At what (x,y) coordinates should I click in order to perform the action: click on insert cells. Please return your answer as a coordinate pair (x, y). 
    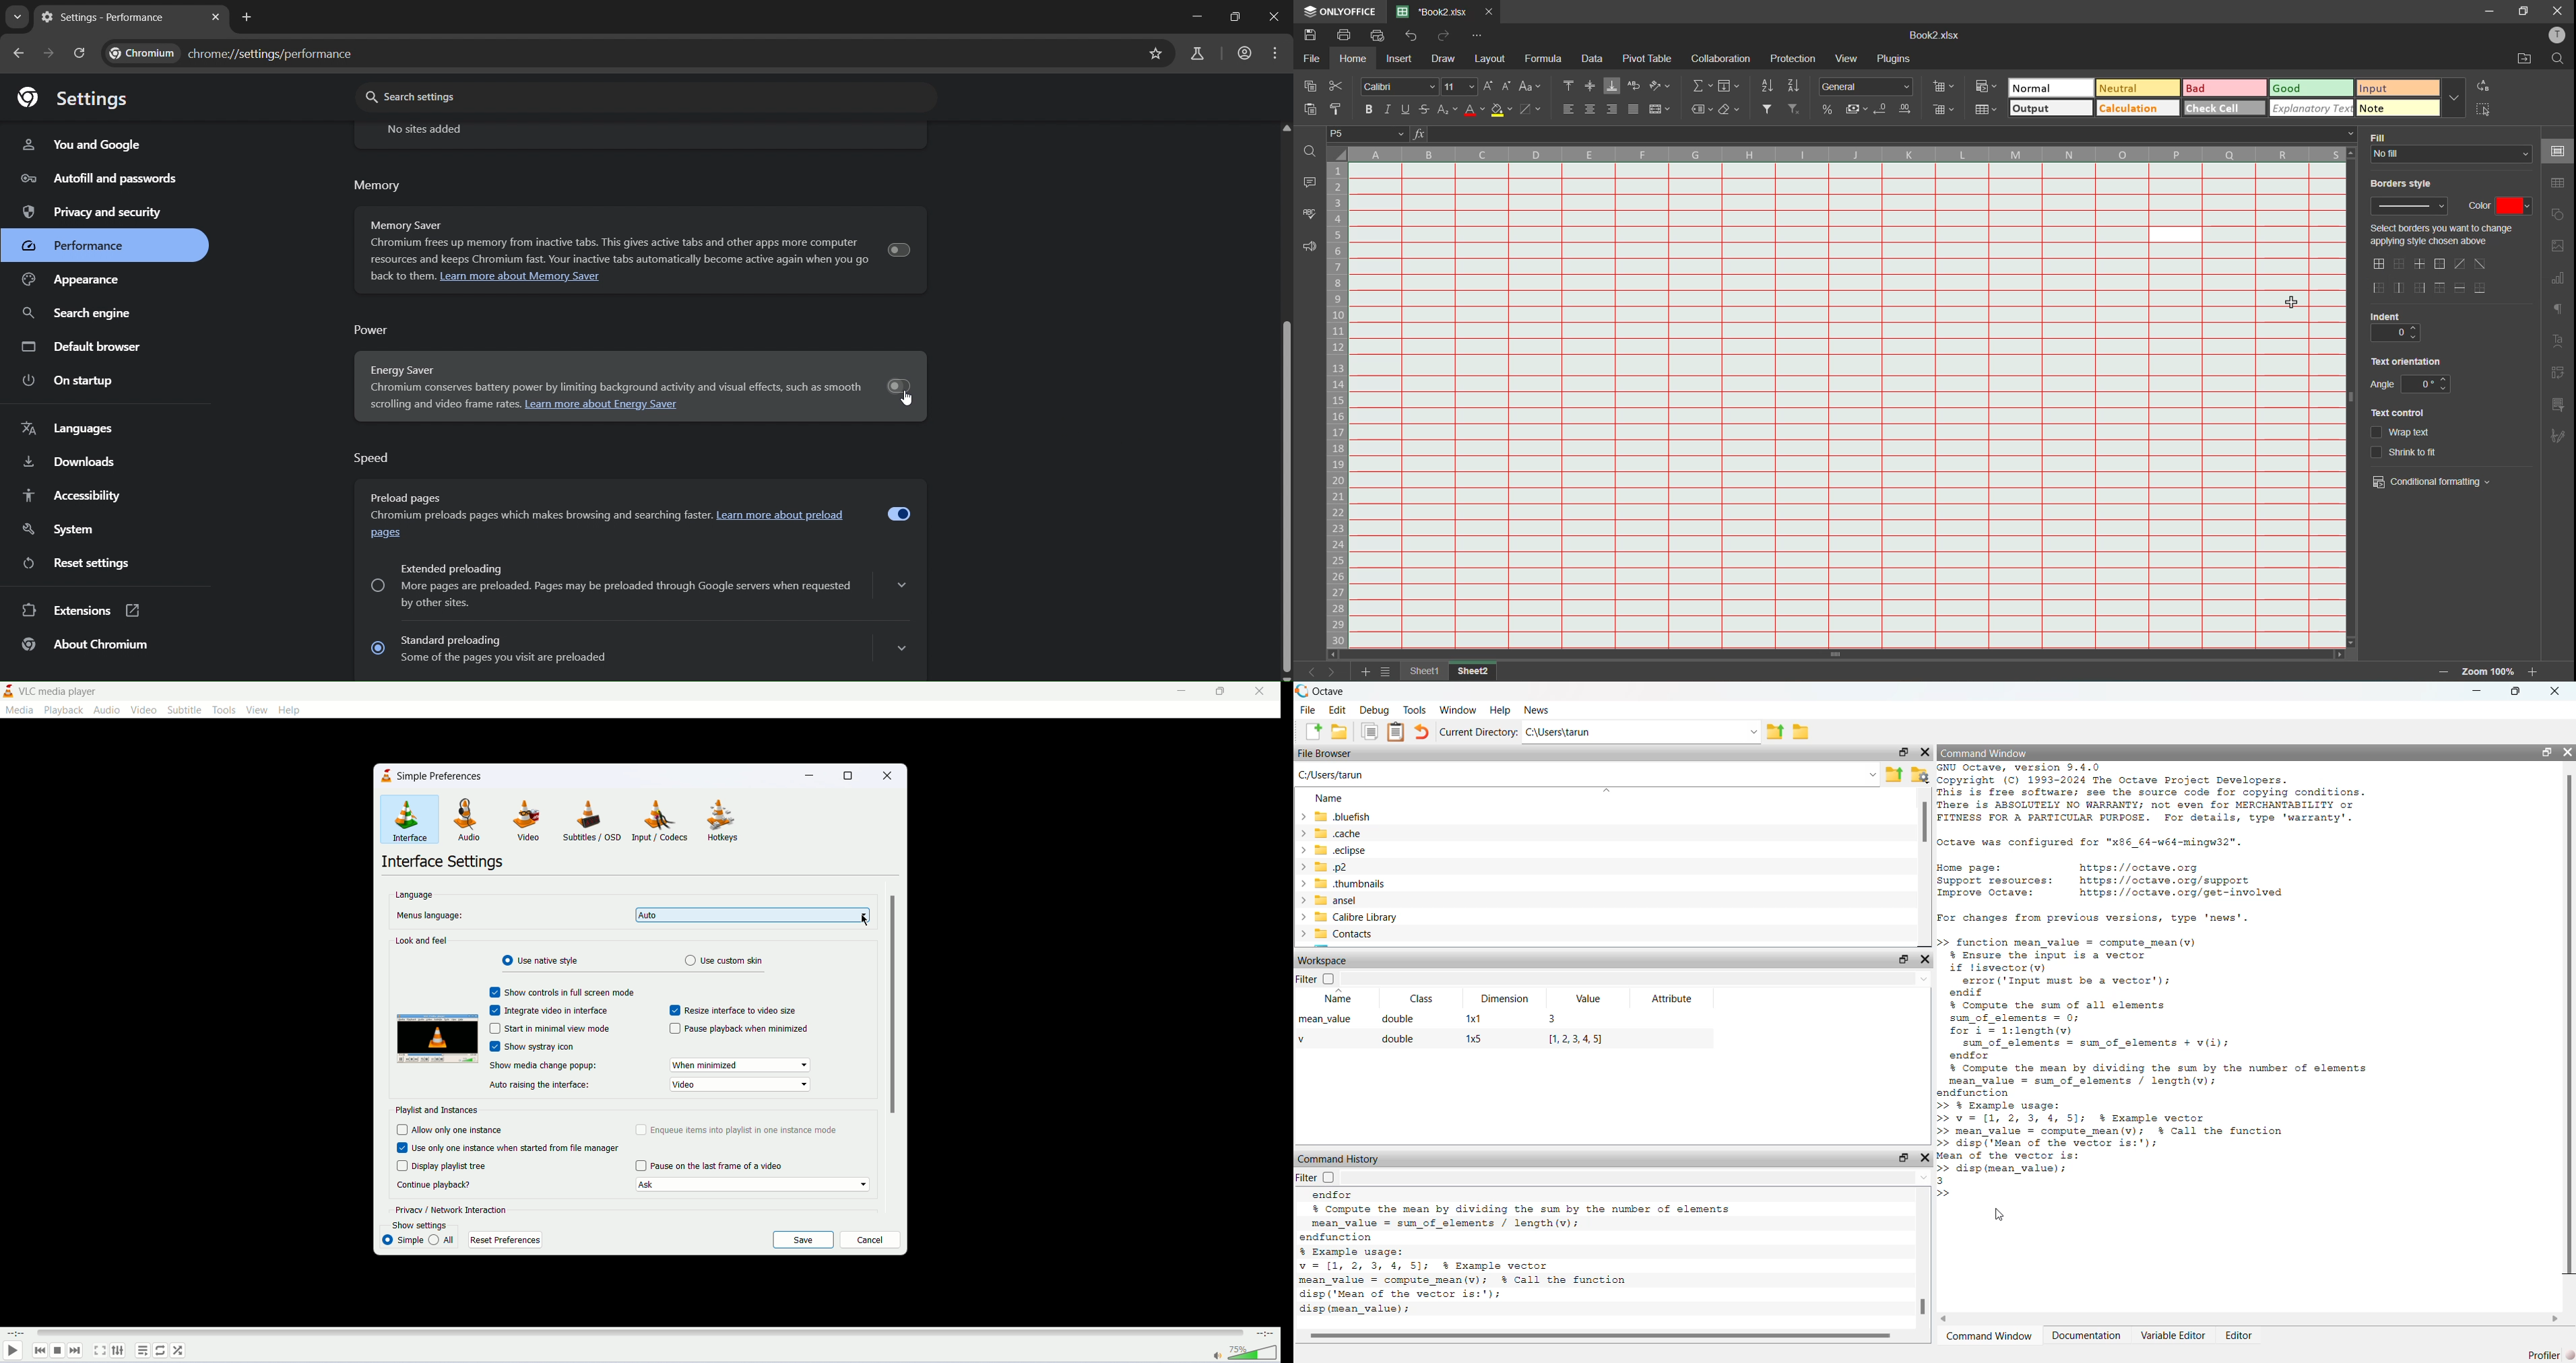
    Looking at the image, I should click on (1942, 87).